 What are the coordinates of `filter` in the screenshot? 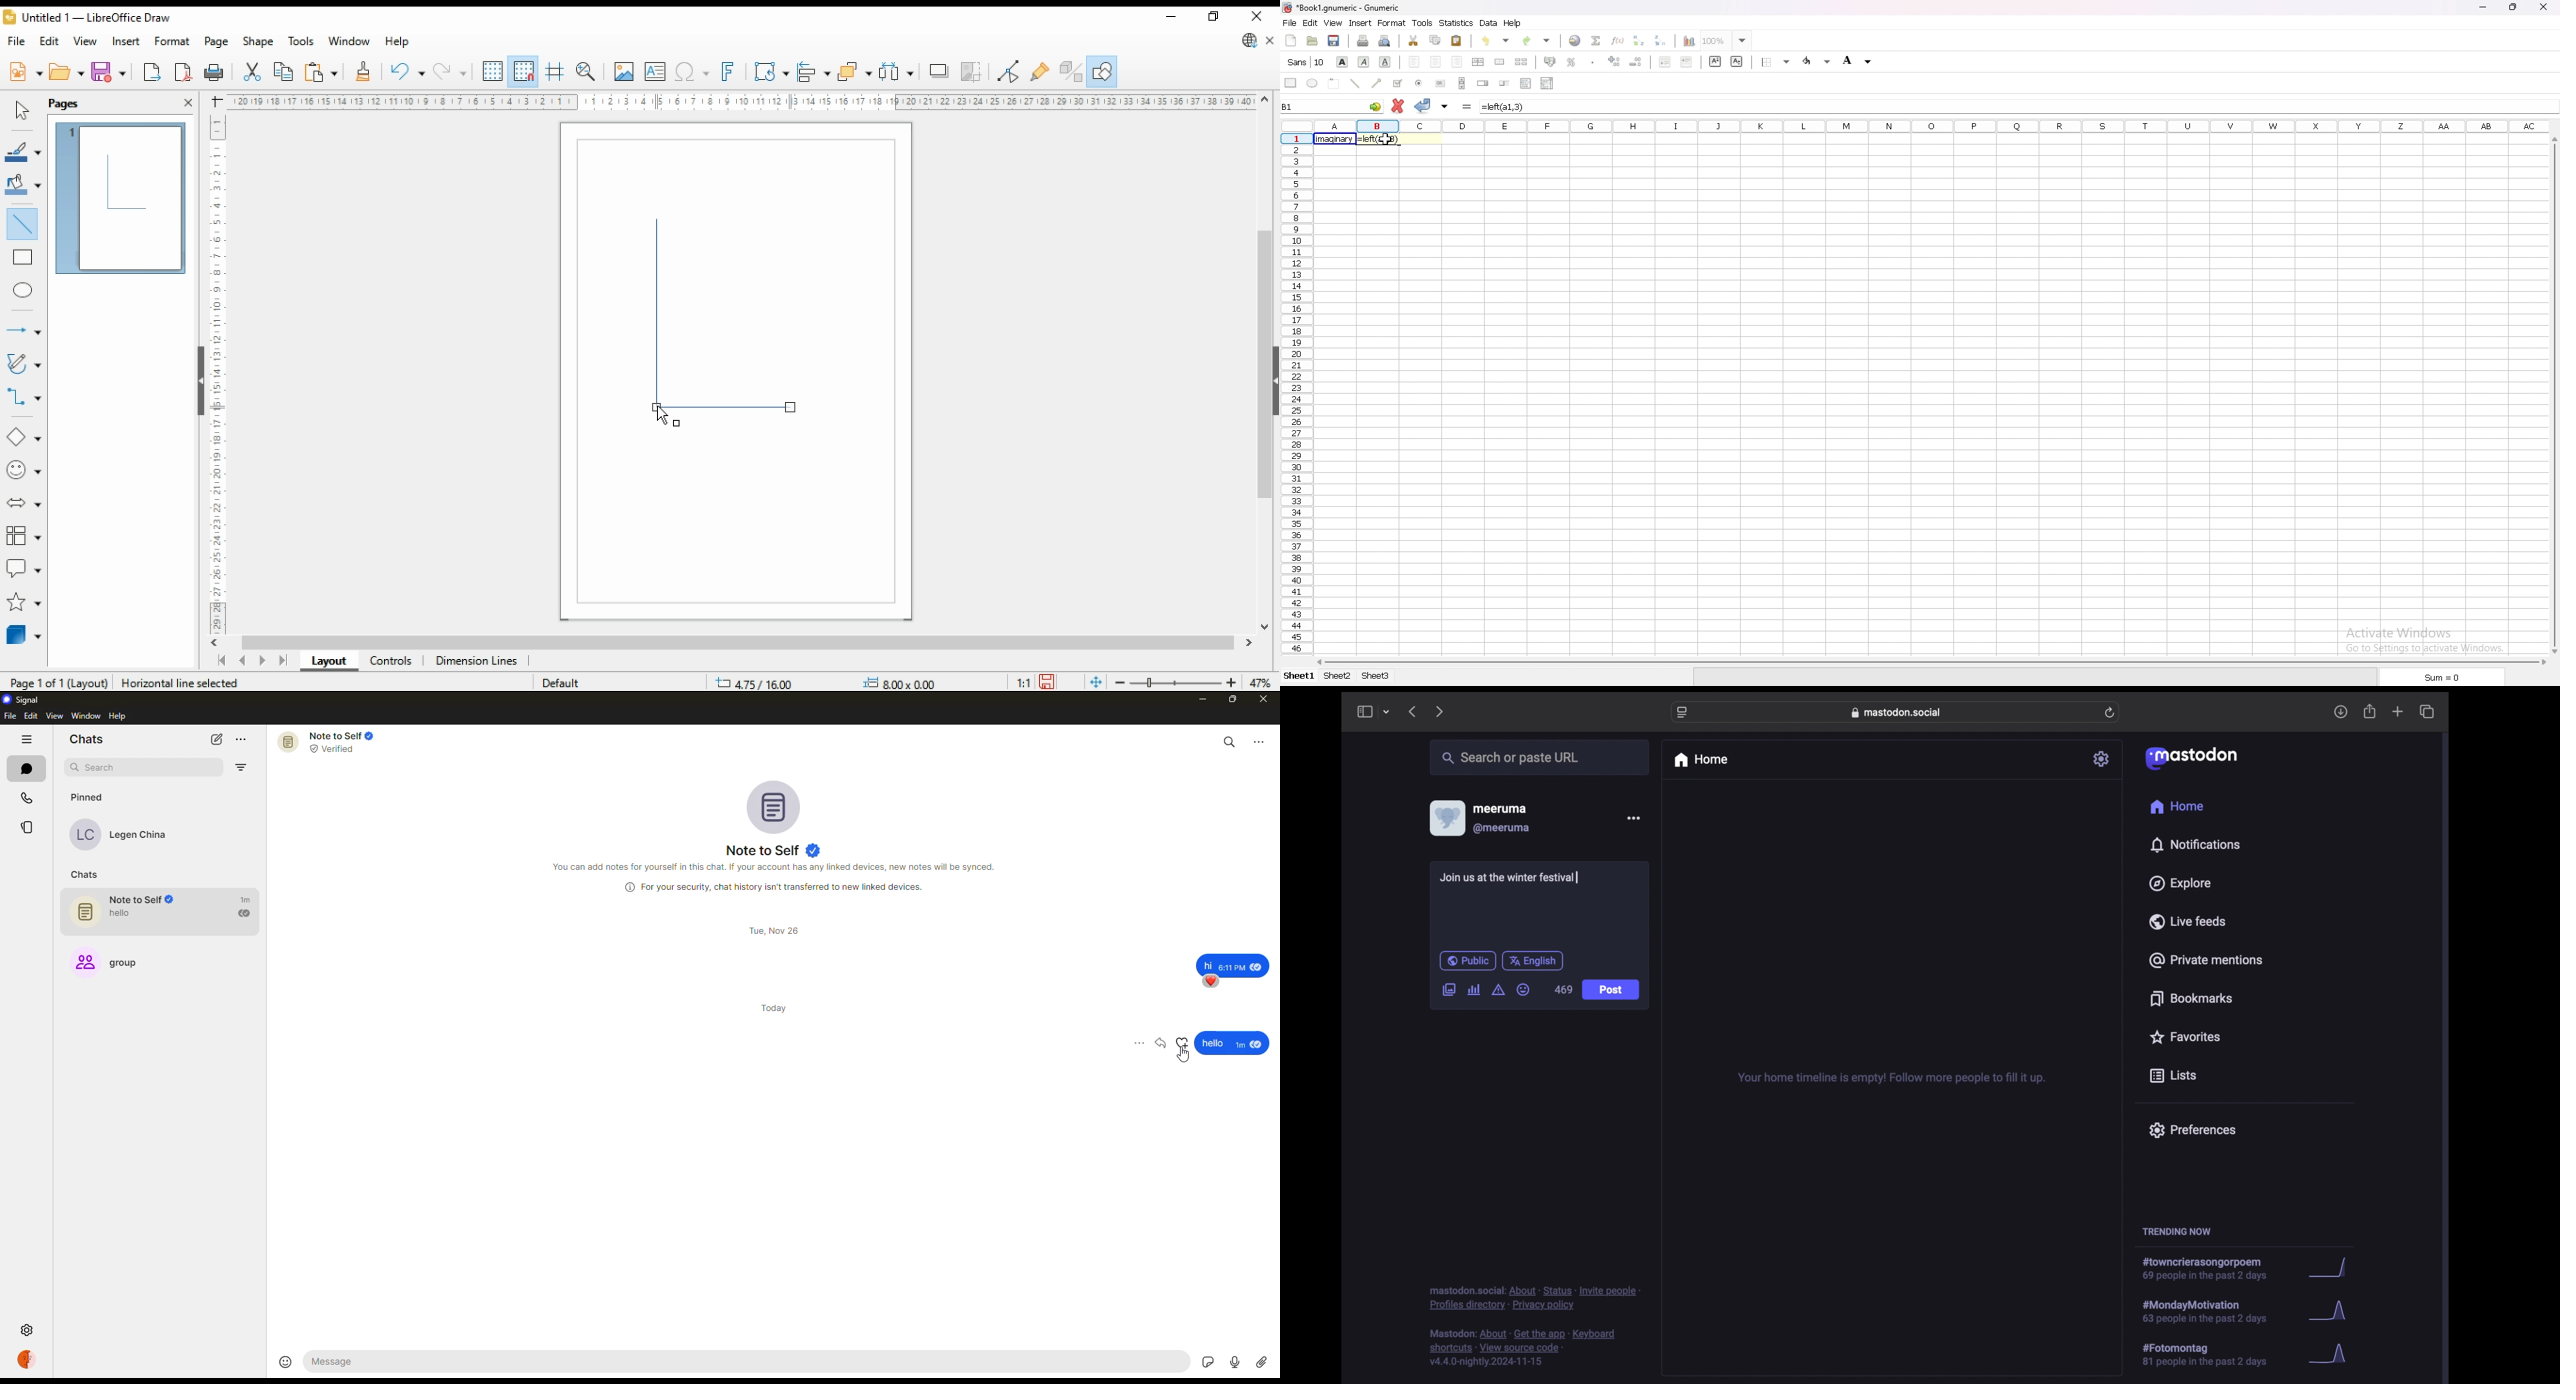 It's located at (244, 769).